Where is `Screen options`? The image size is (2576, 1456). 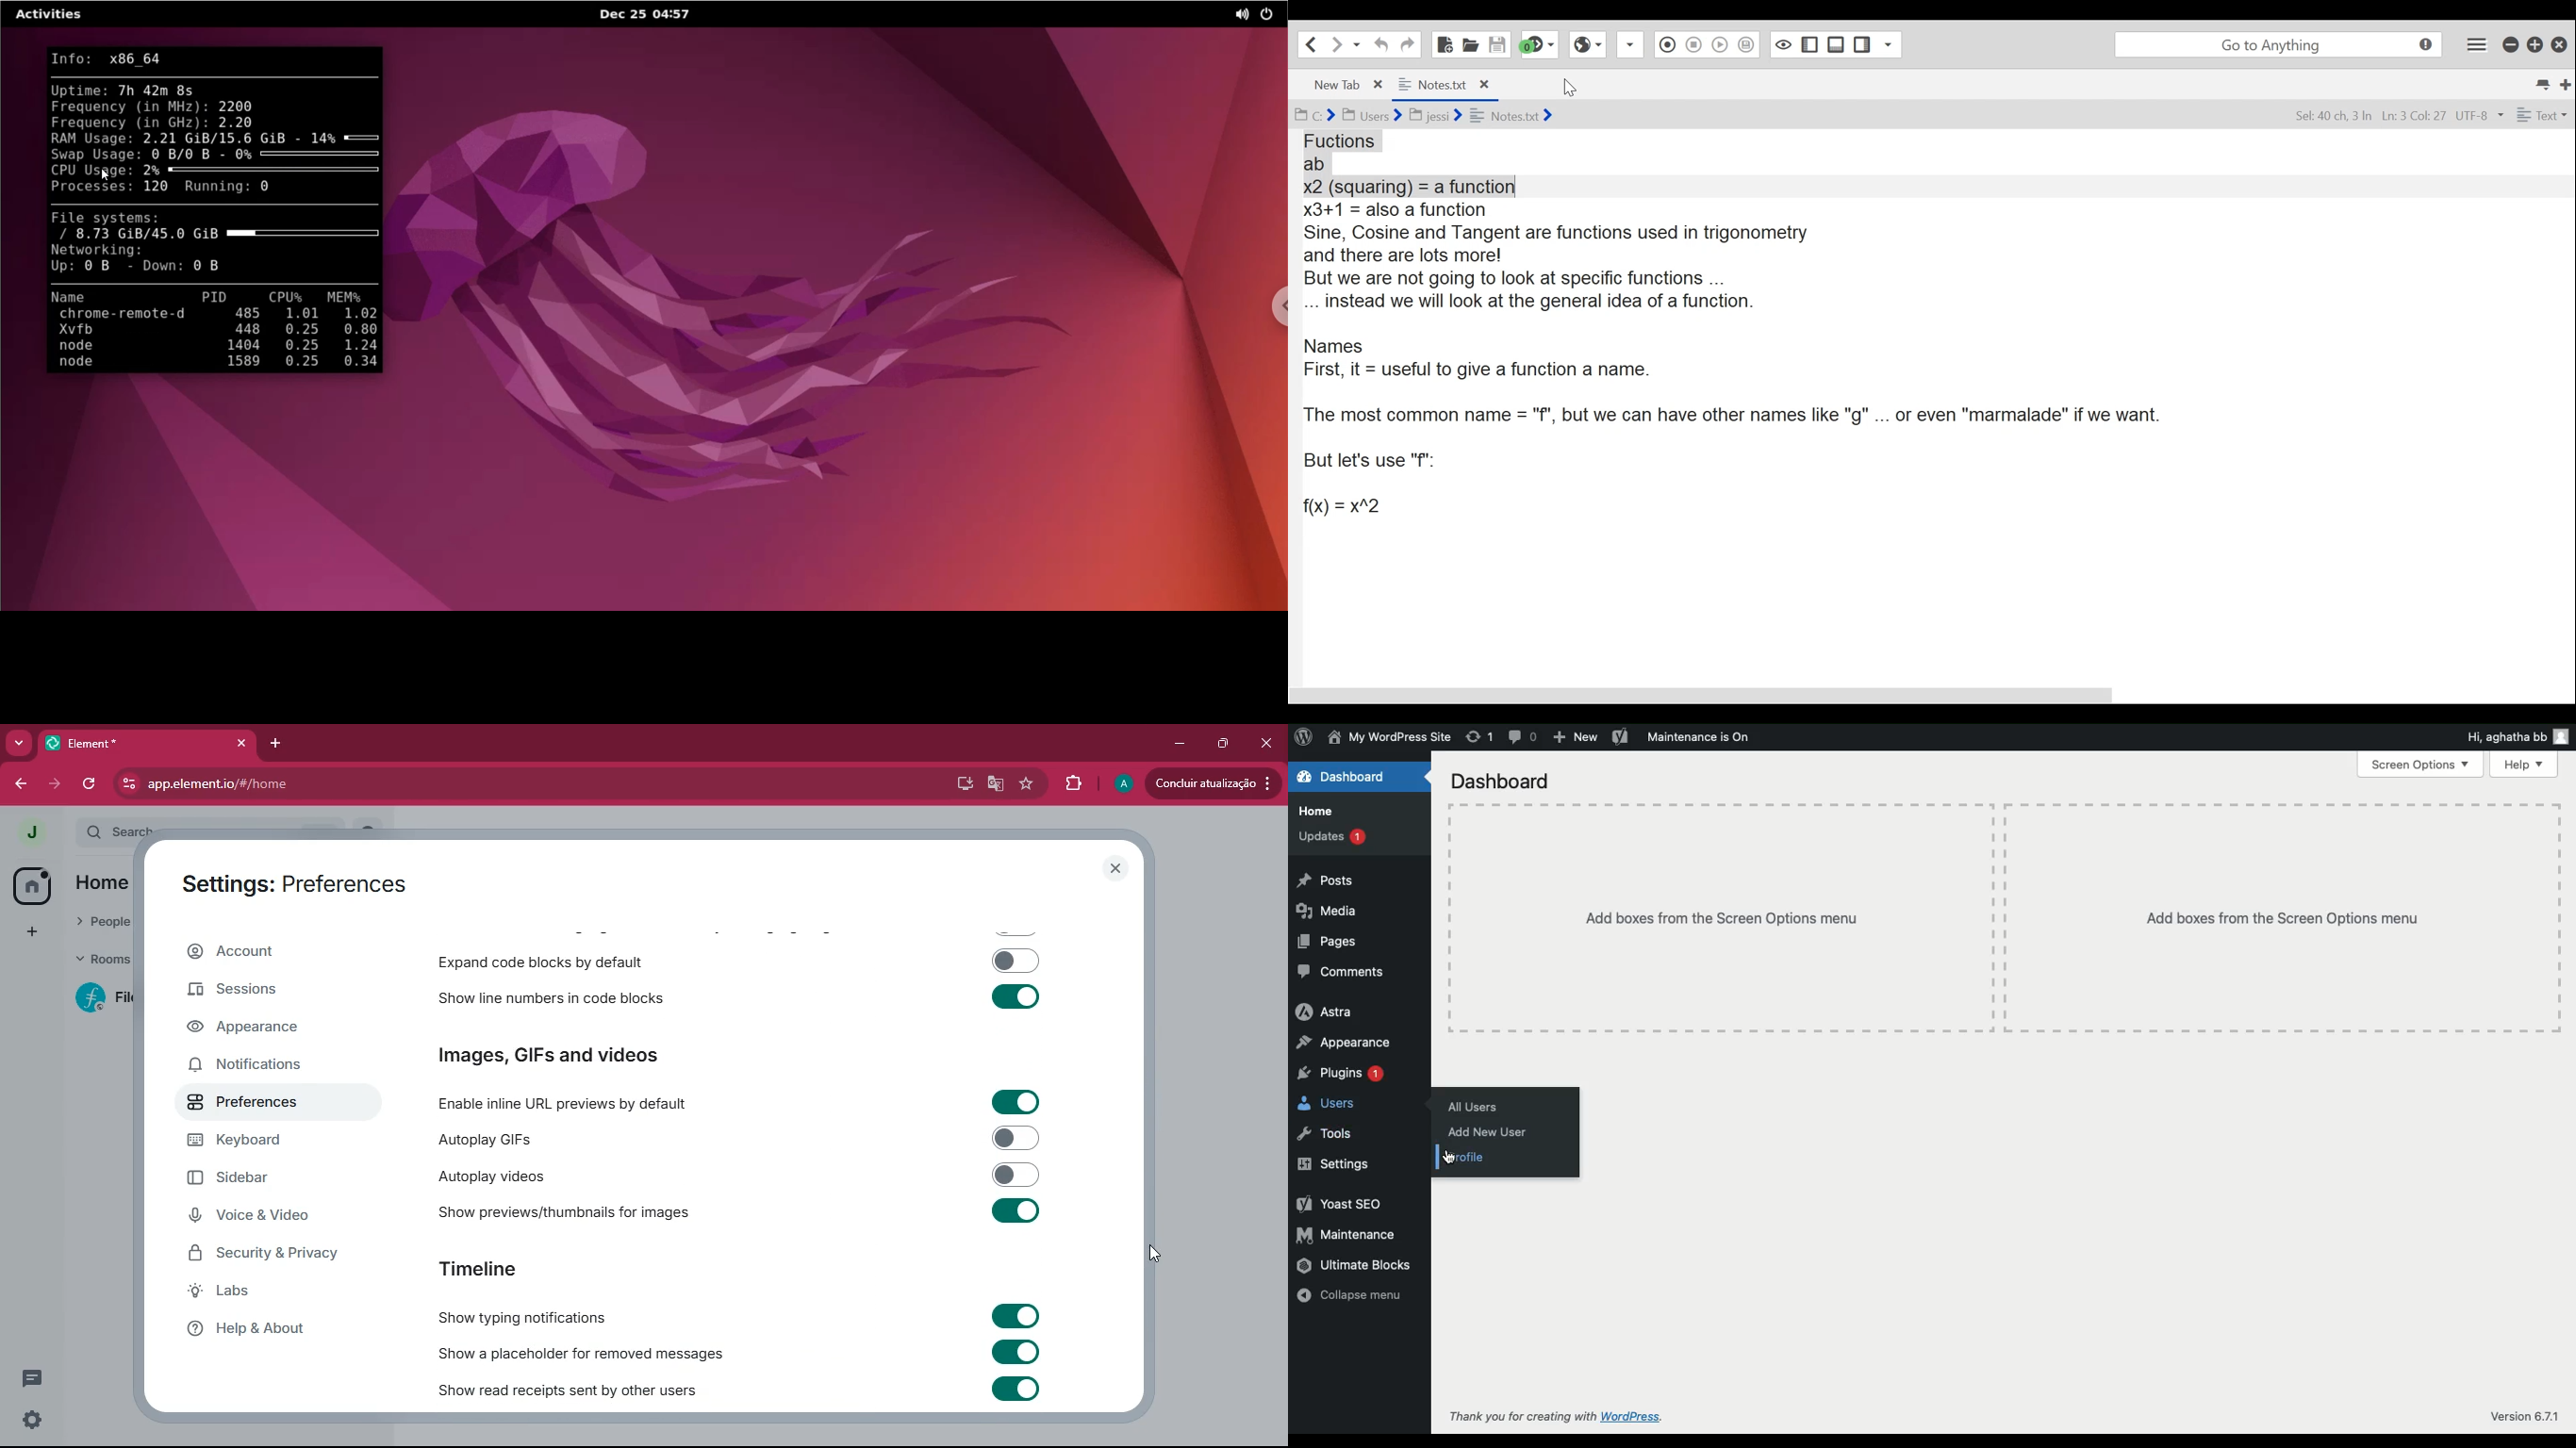 Screen options is located at coordinates (2419, 765).